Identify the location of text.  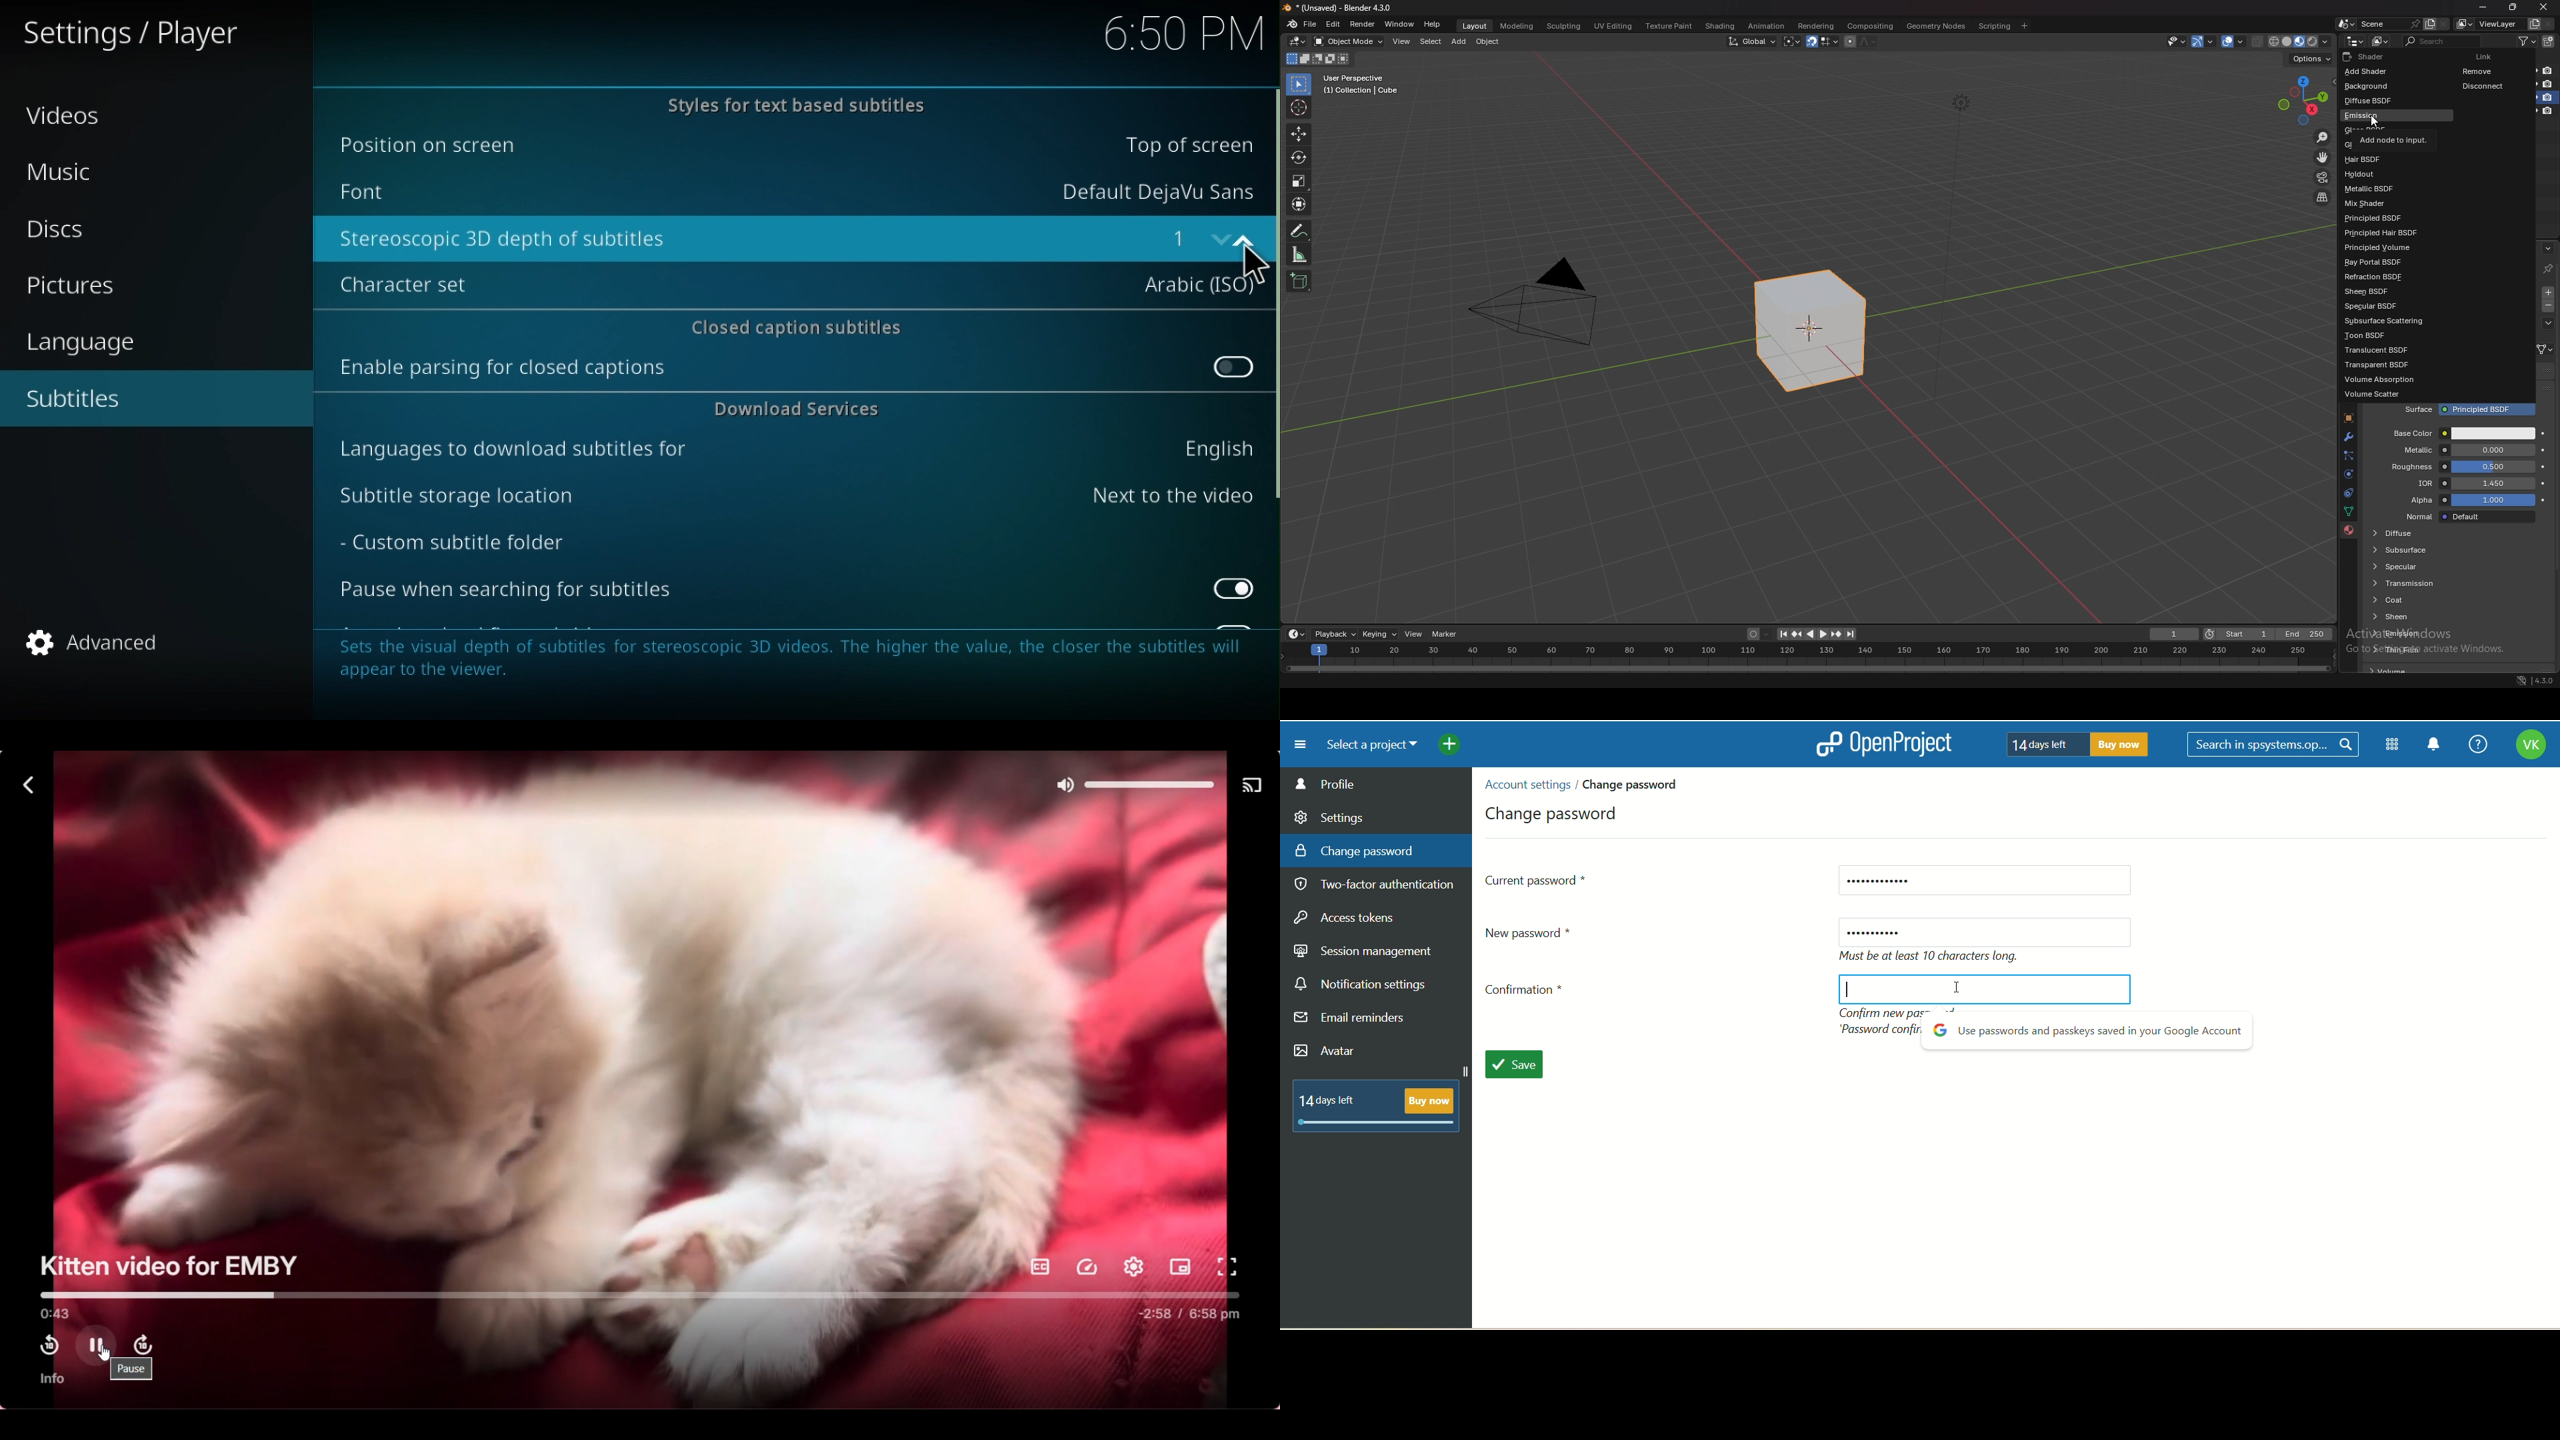
(1934, 957).